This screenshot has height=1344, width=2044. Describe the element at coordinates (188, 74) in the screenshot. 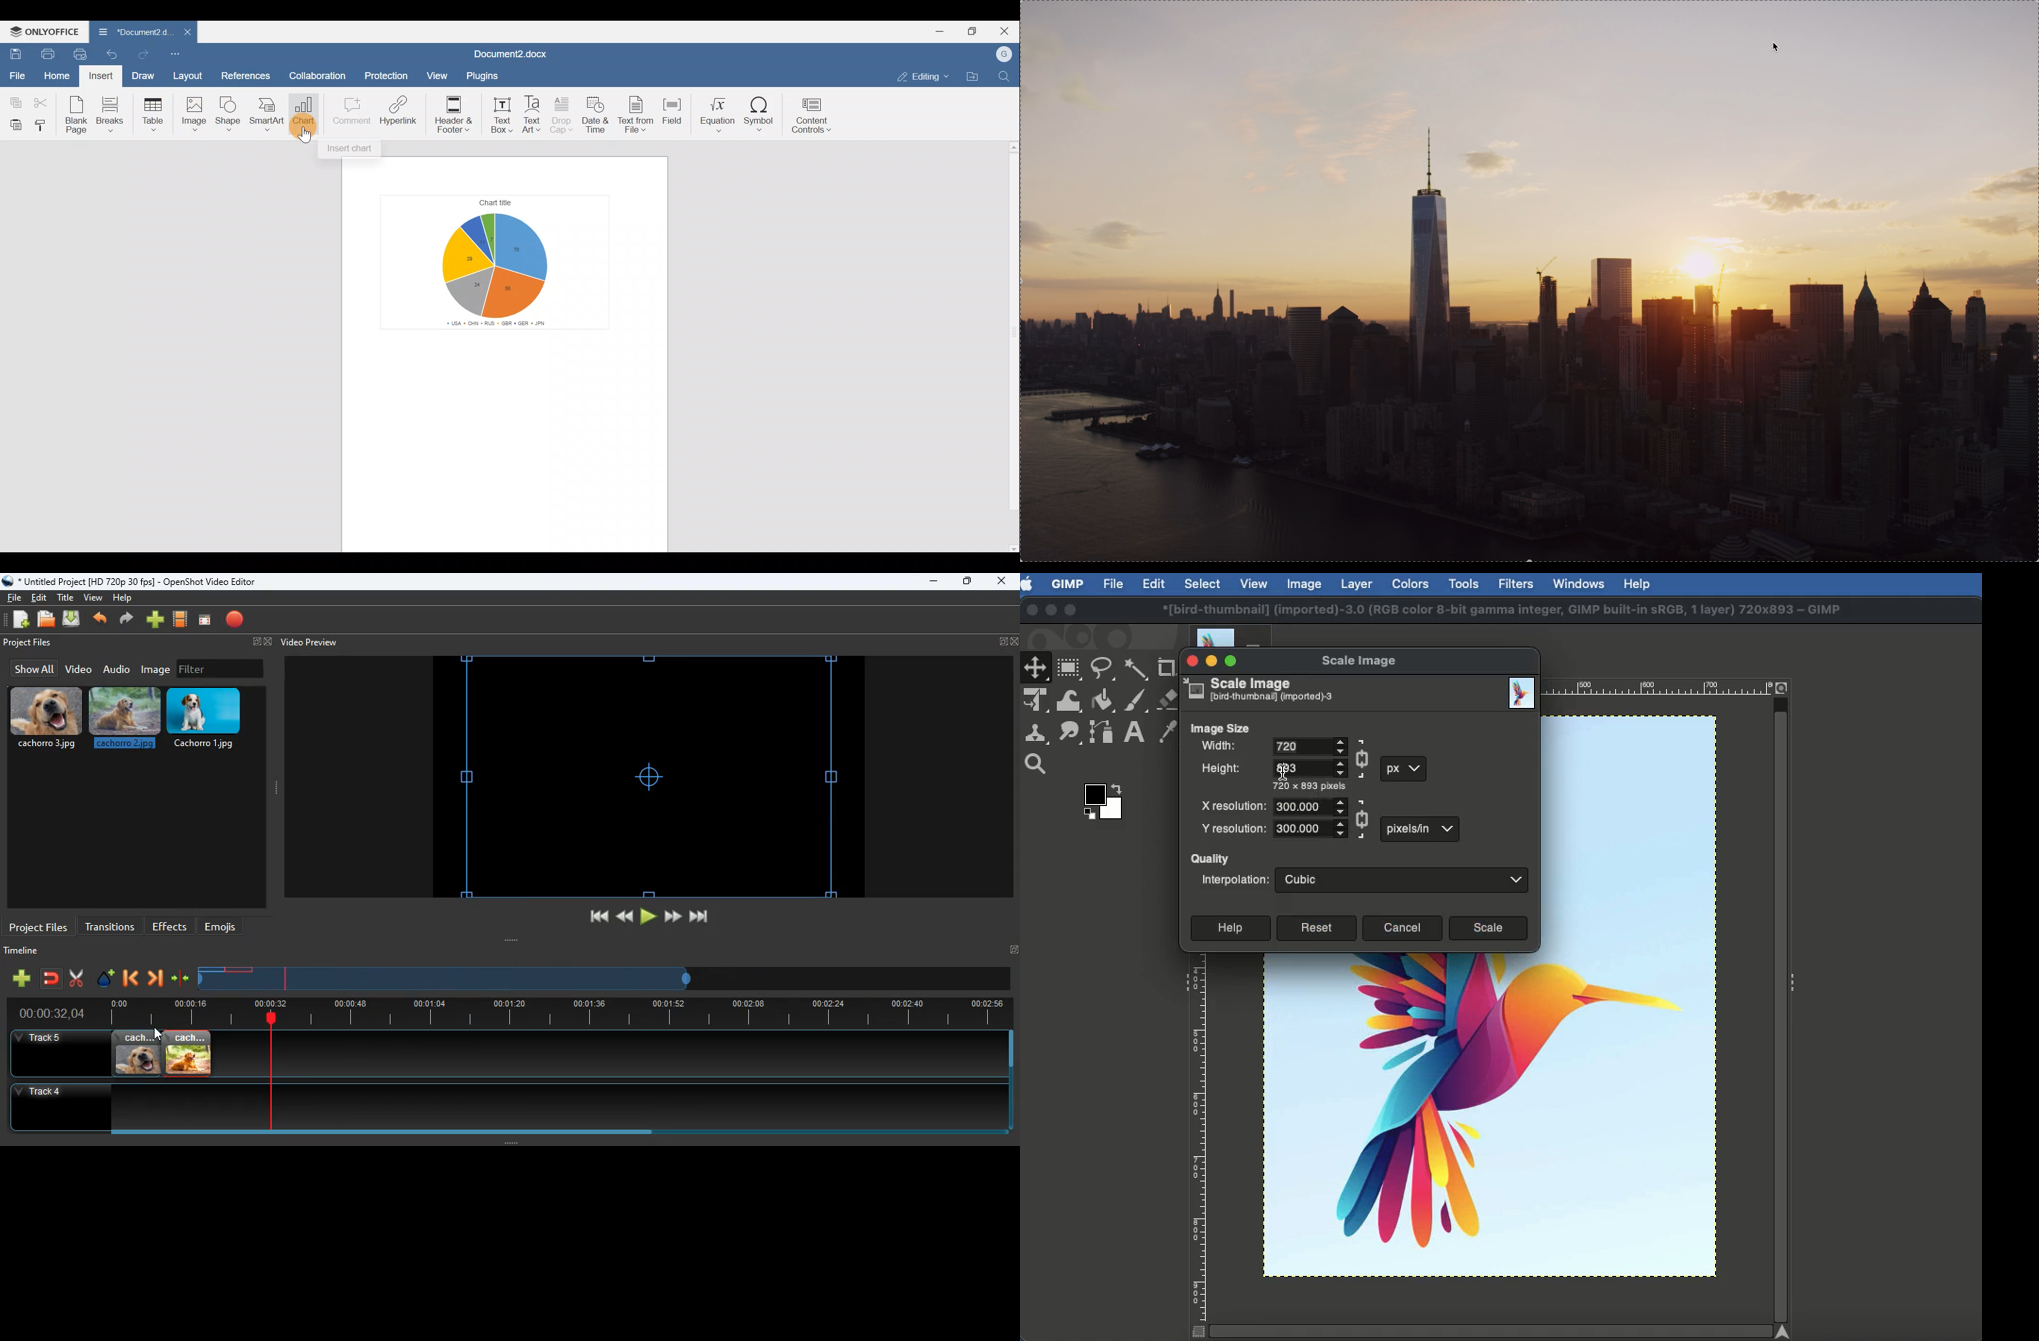

I see `Layout` at that location.